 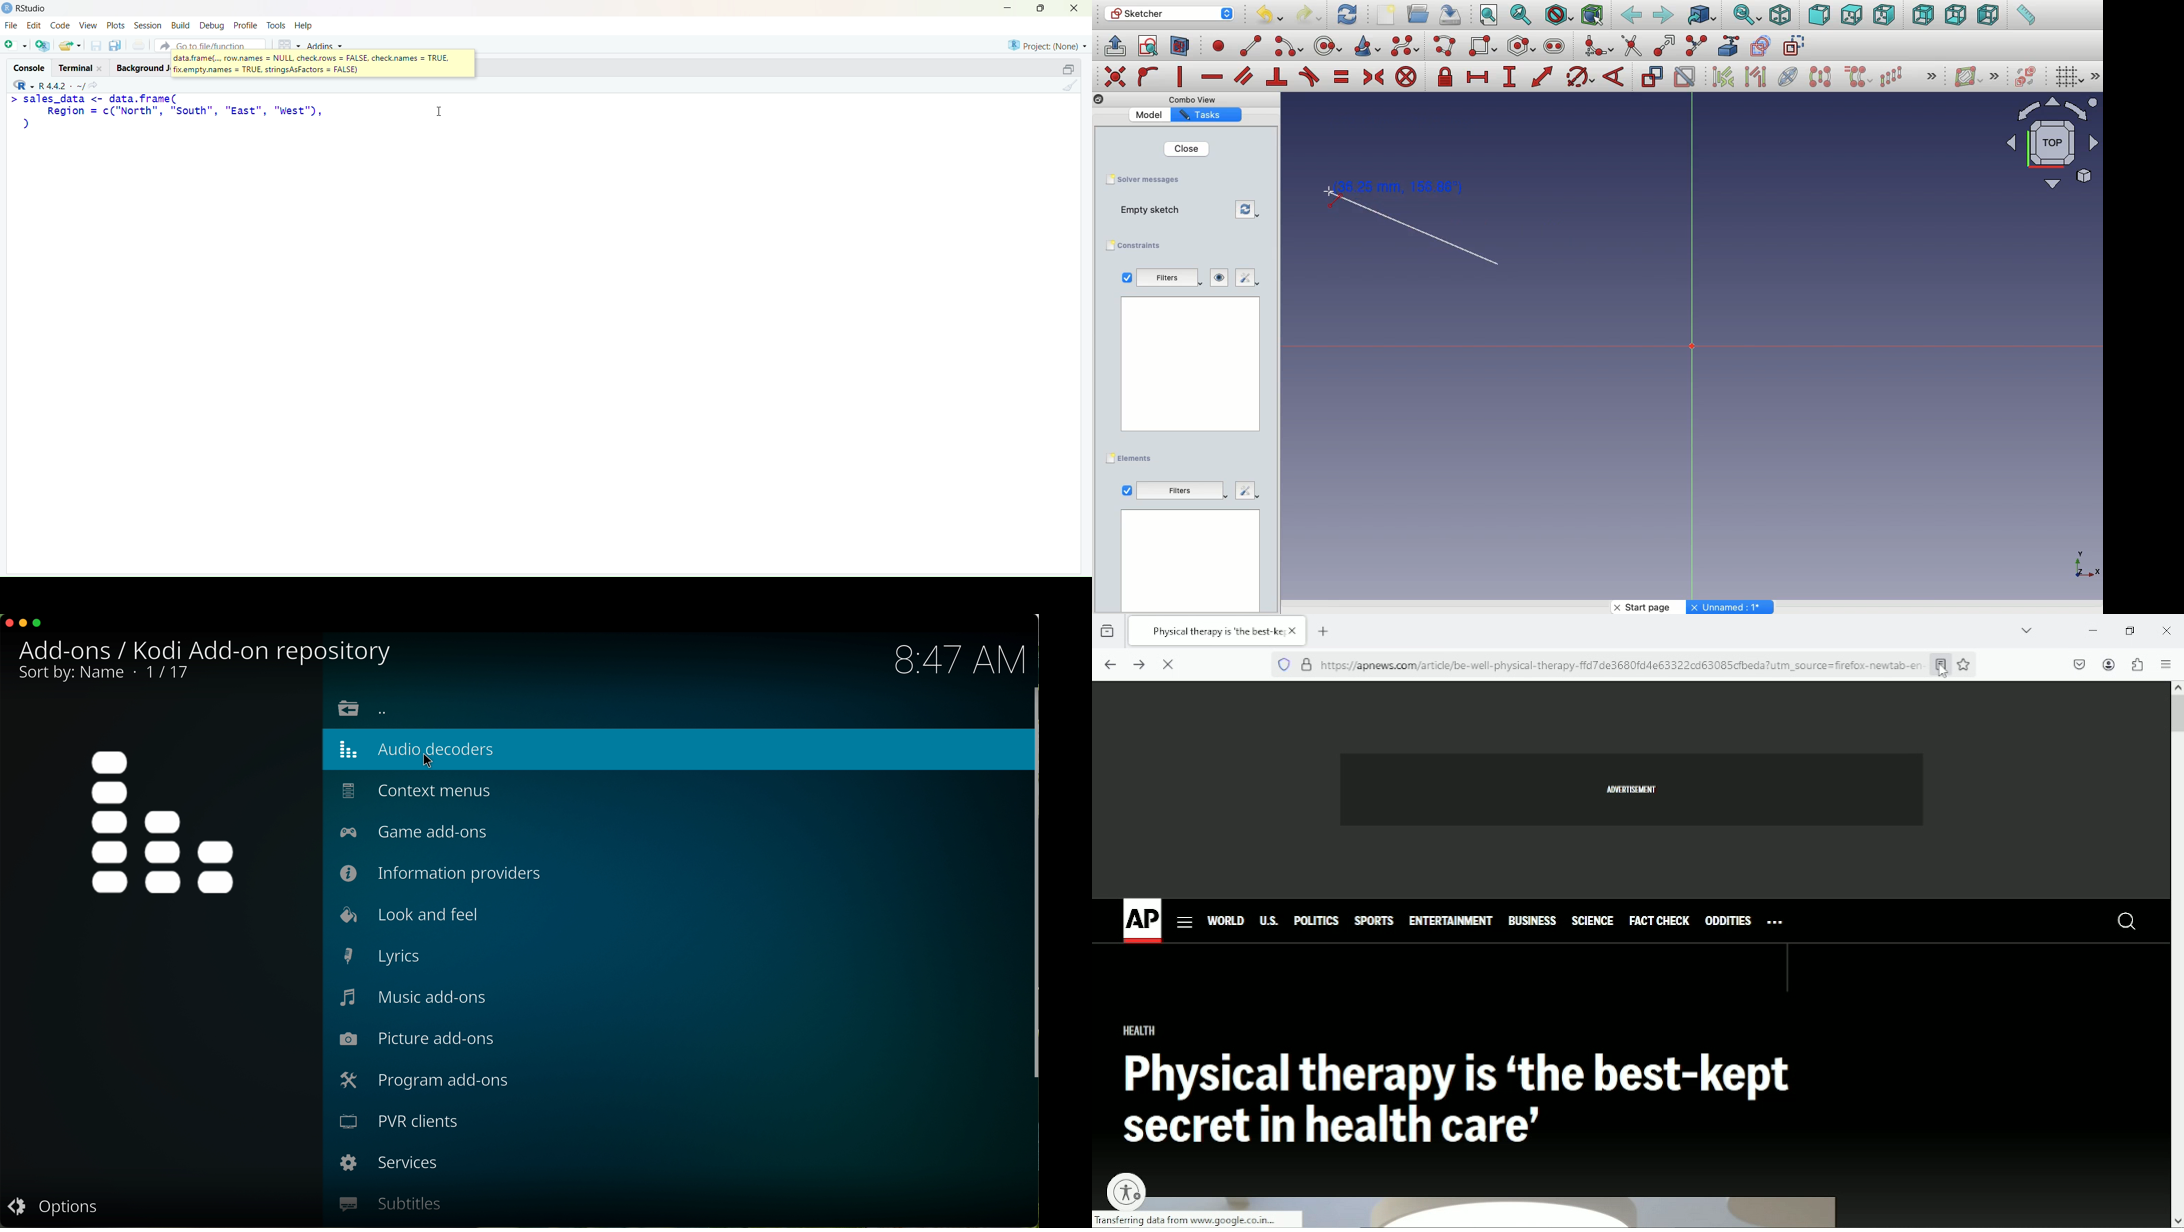 What do you see at coordinates (90, 26) in the screenshot?
I see `View` at bounding box center [90, 26].